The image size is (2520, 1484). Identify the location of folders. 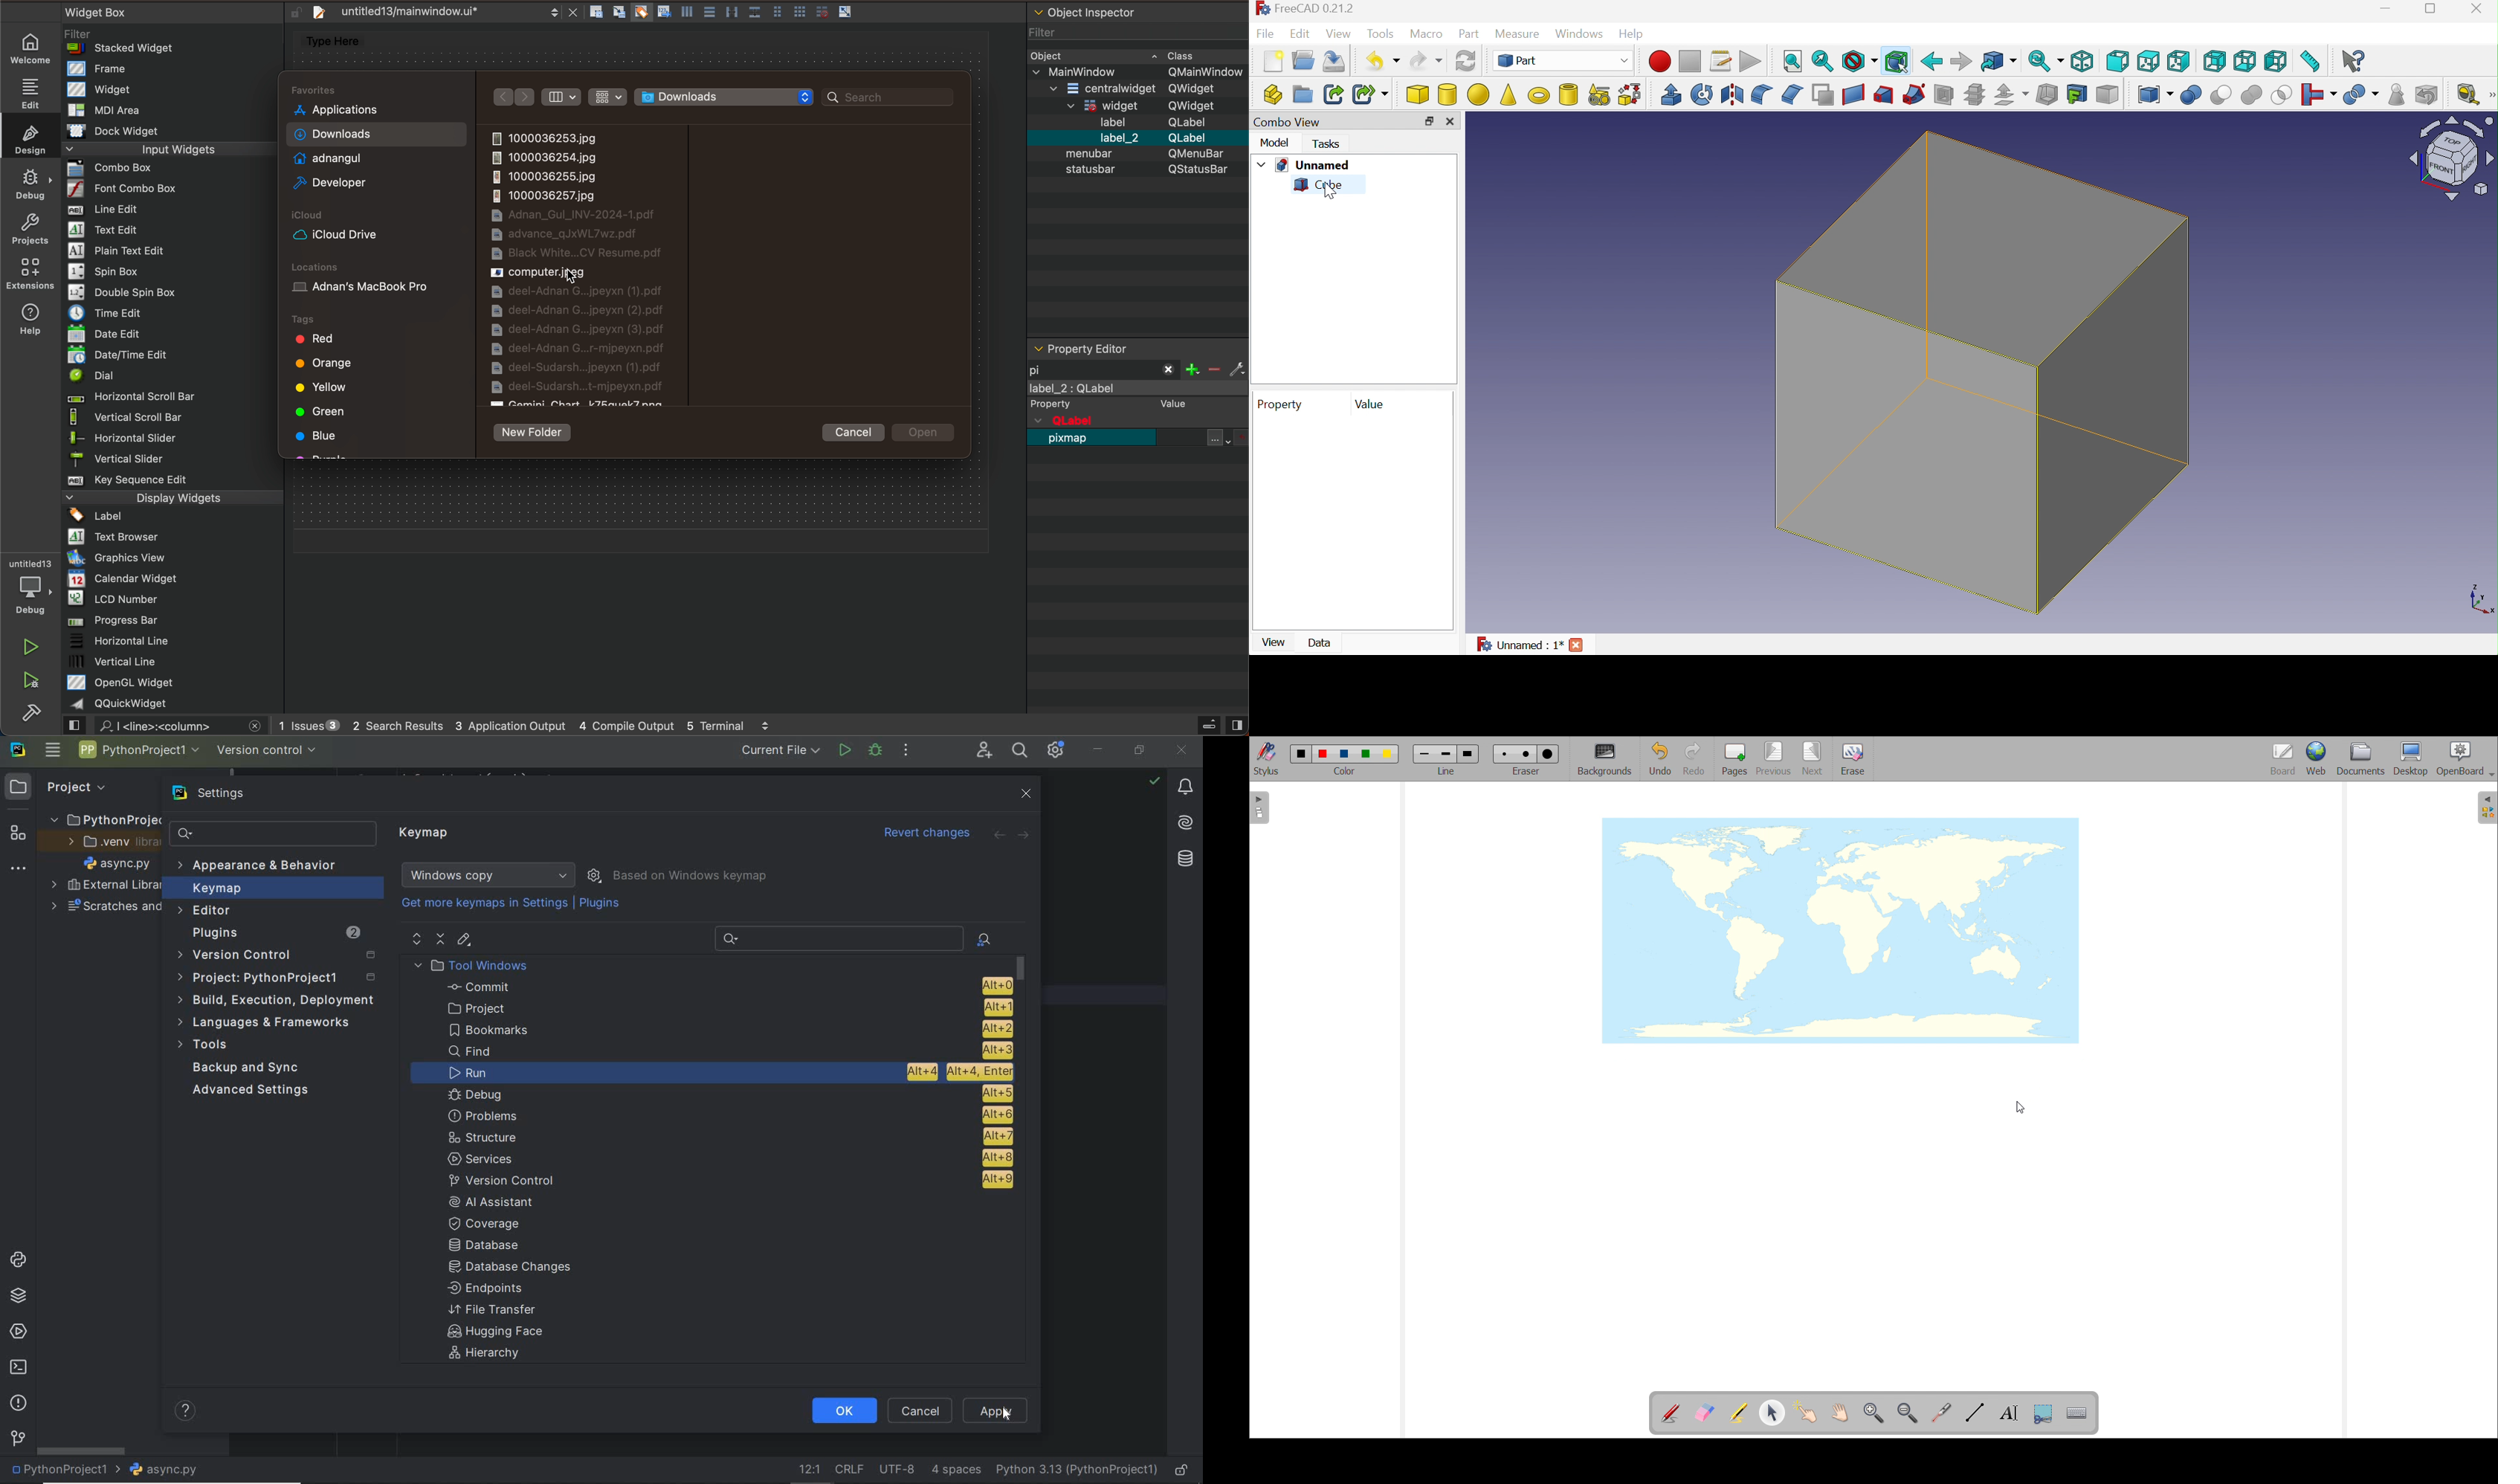
(377, 143).